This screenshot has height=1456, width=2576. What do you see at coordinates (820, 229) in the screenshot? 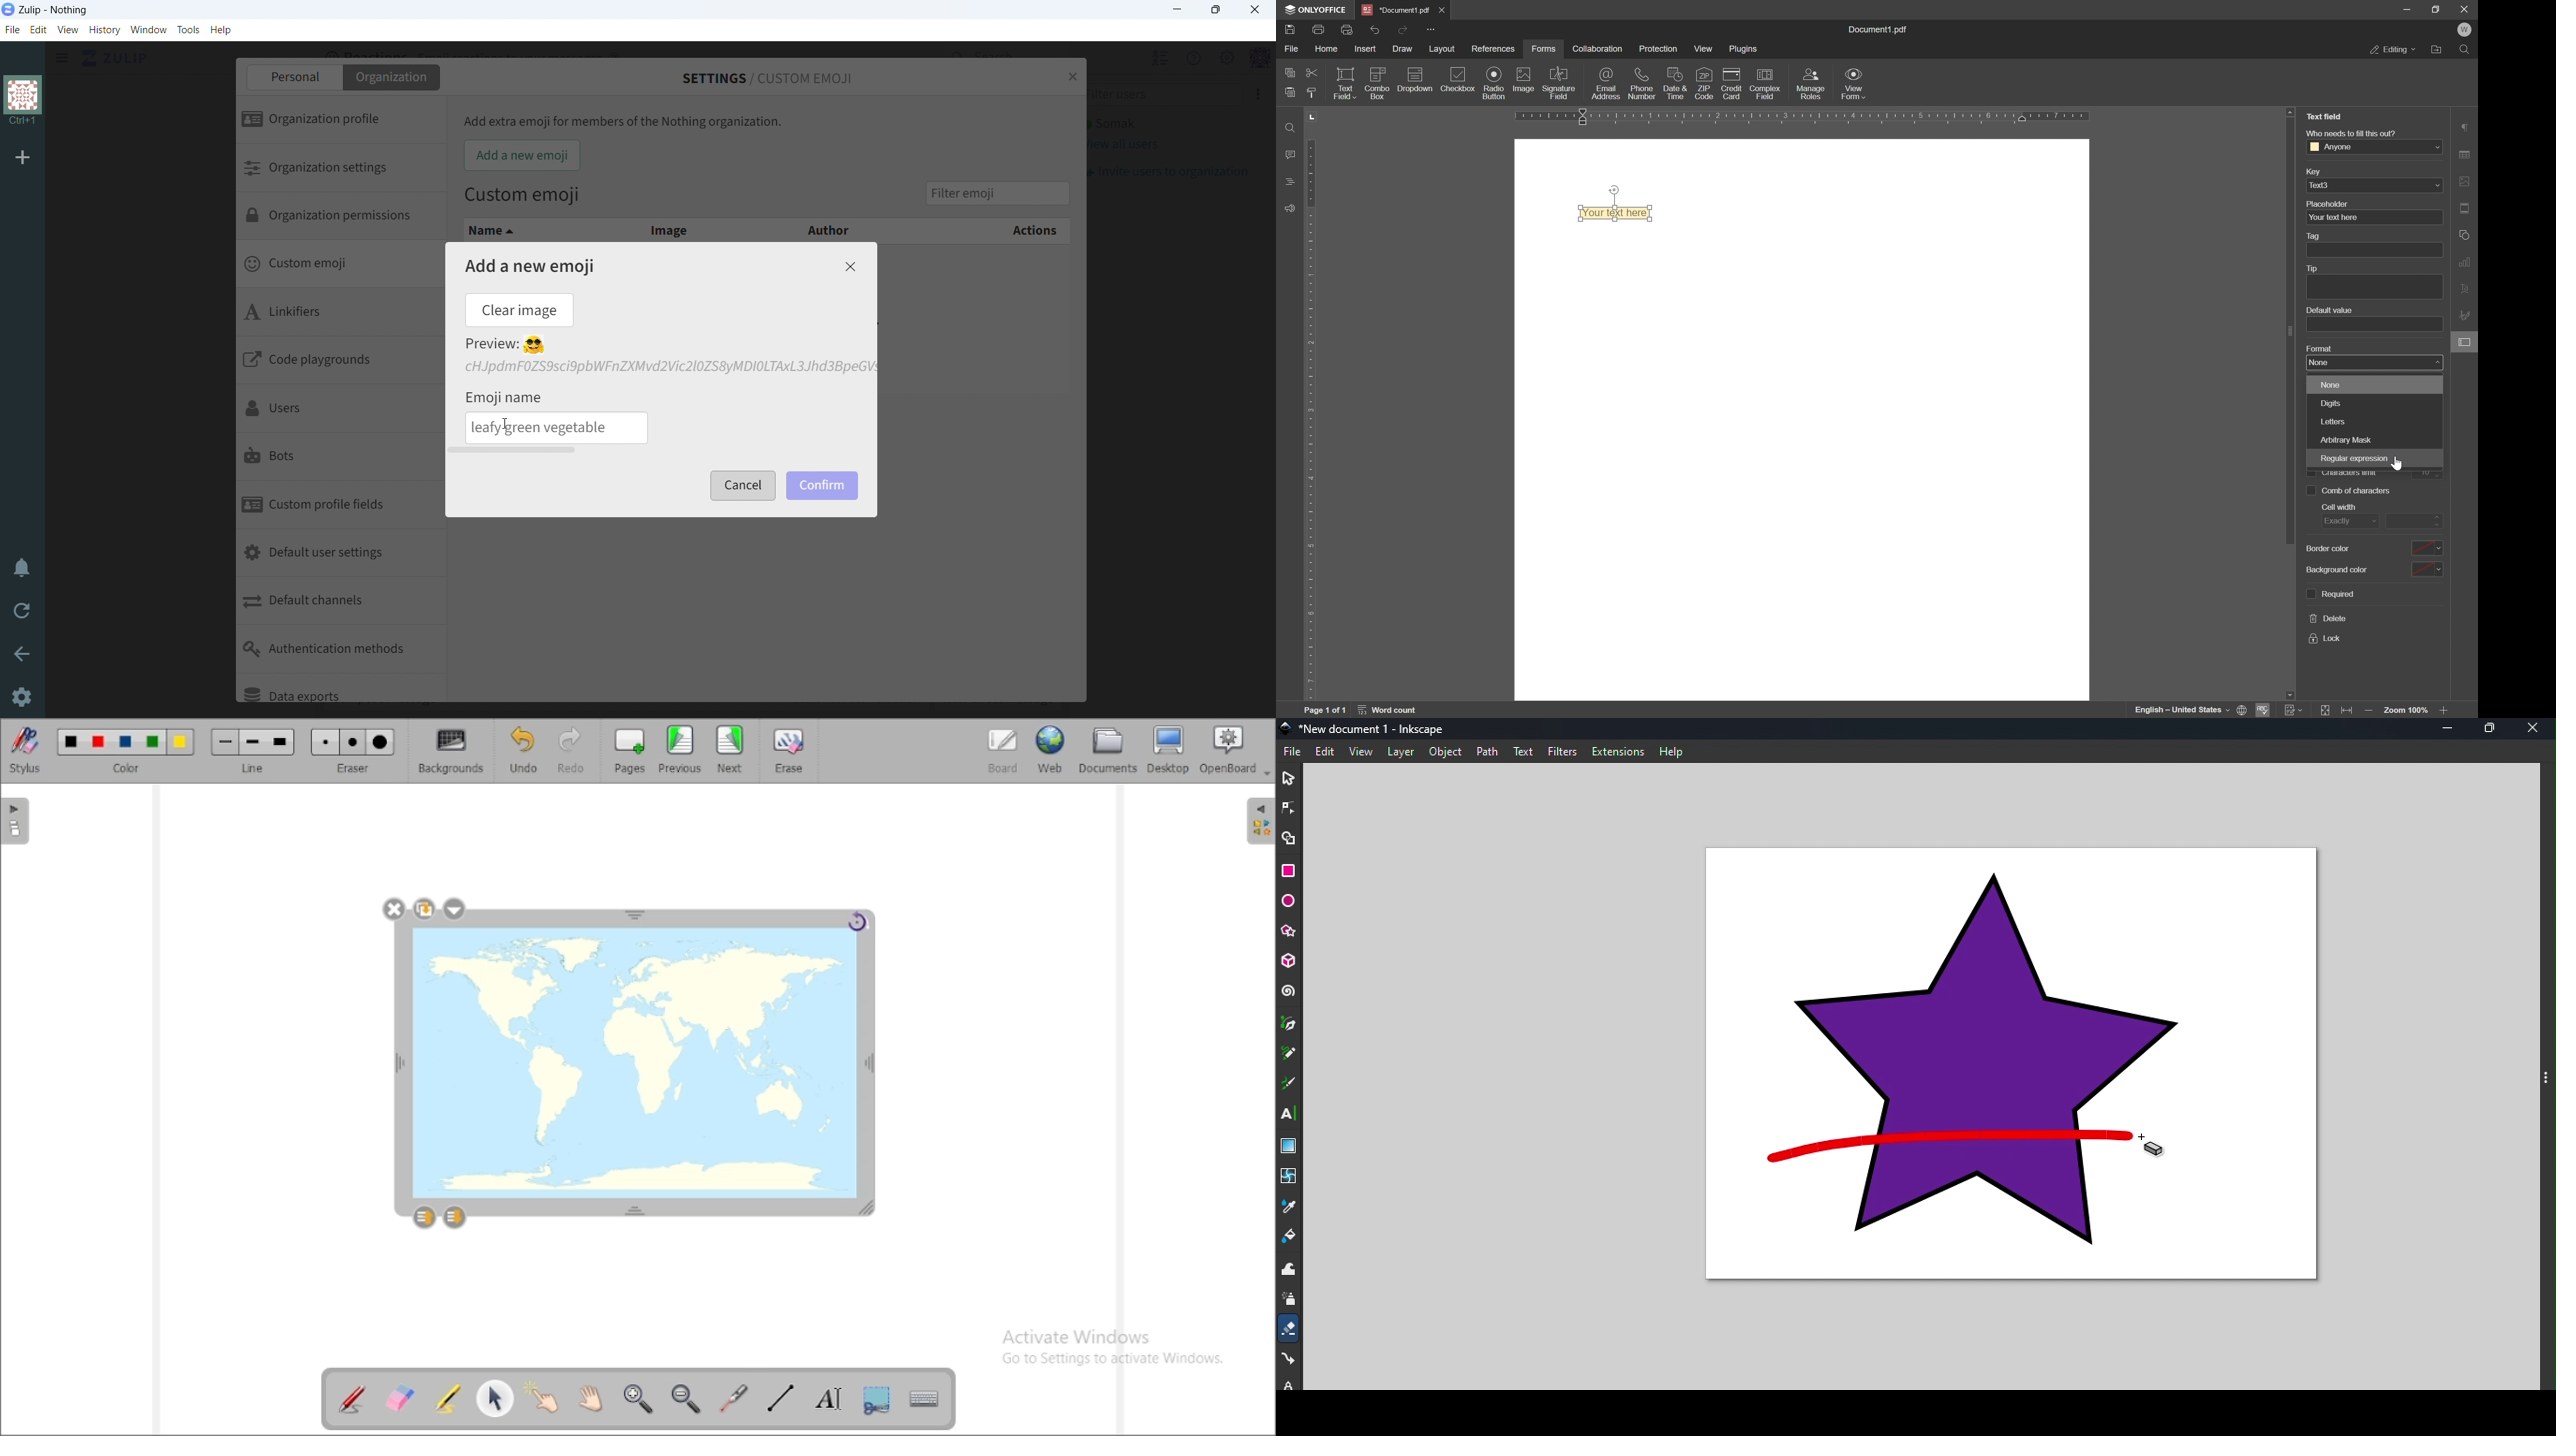
I see `author` at bounding box center [820, 229].